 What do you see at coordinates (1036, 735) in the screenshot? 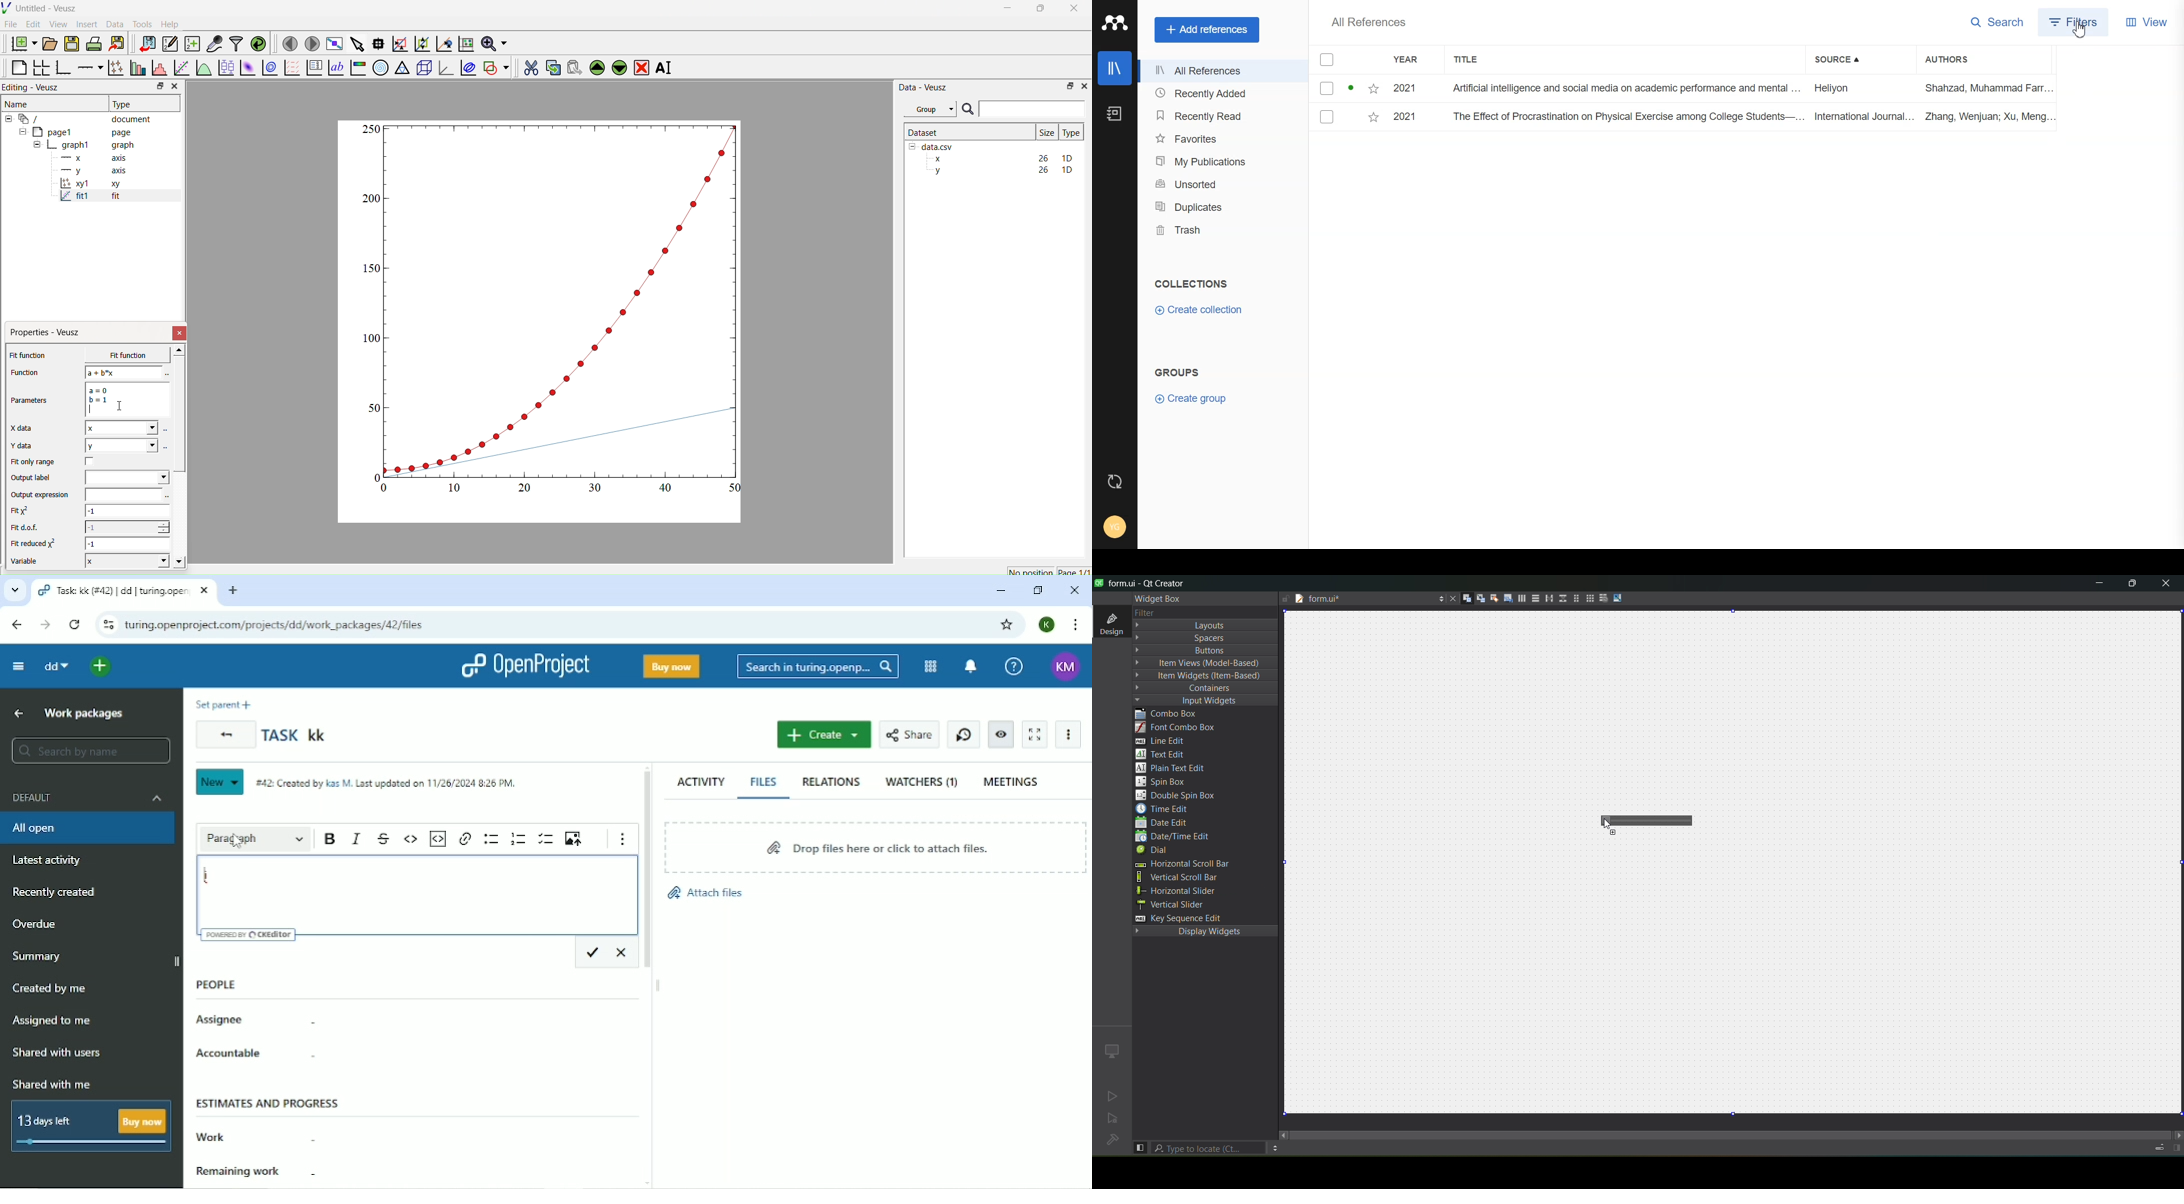
I see `Activate zen mode` at bounding box center [1036, 735].